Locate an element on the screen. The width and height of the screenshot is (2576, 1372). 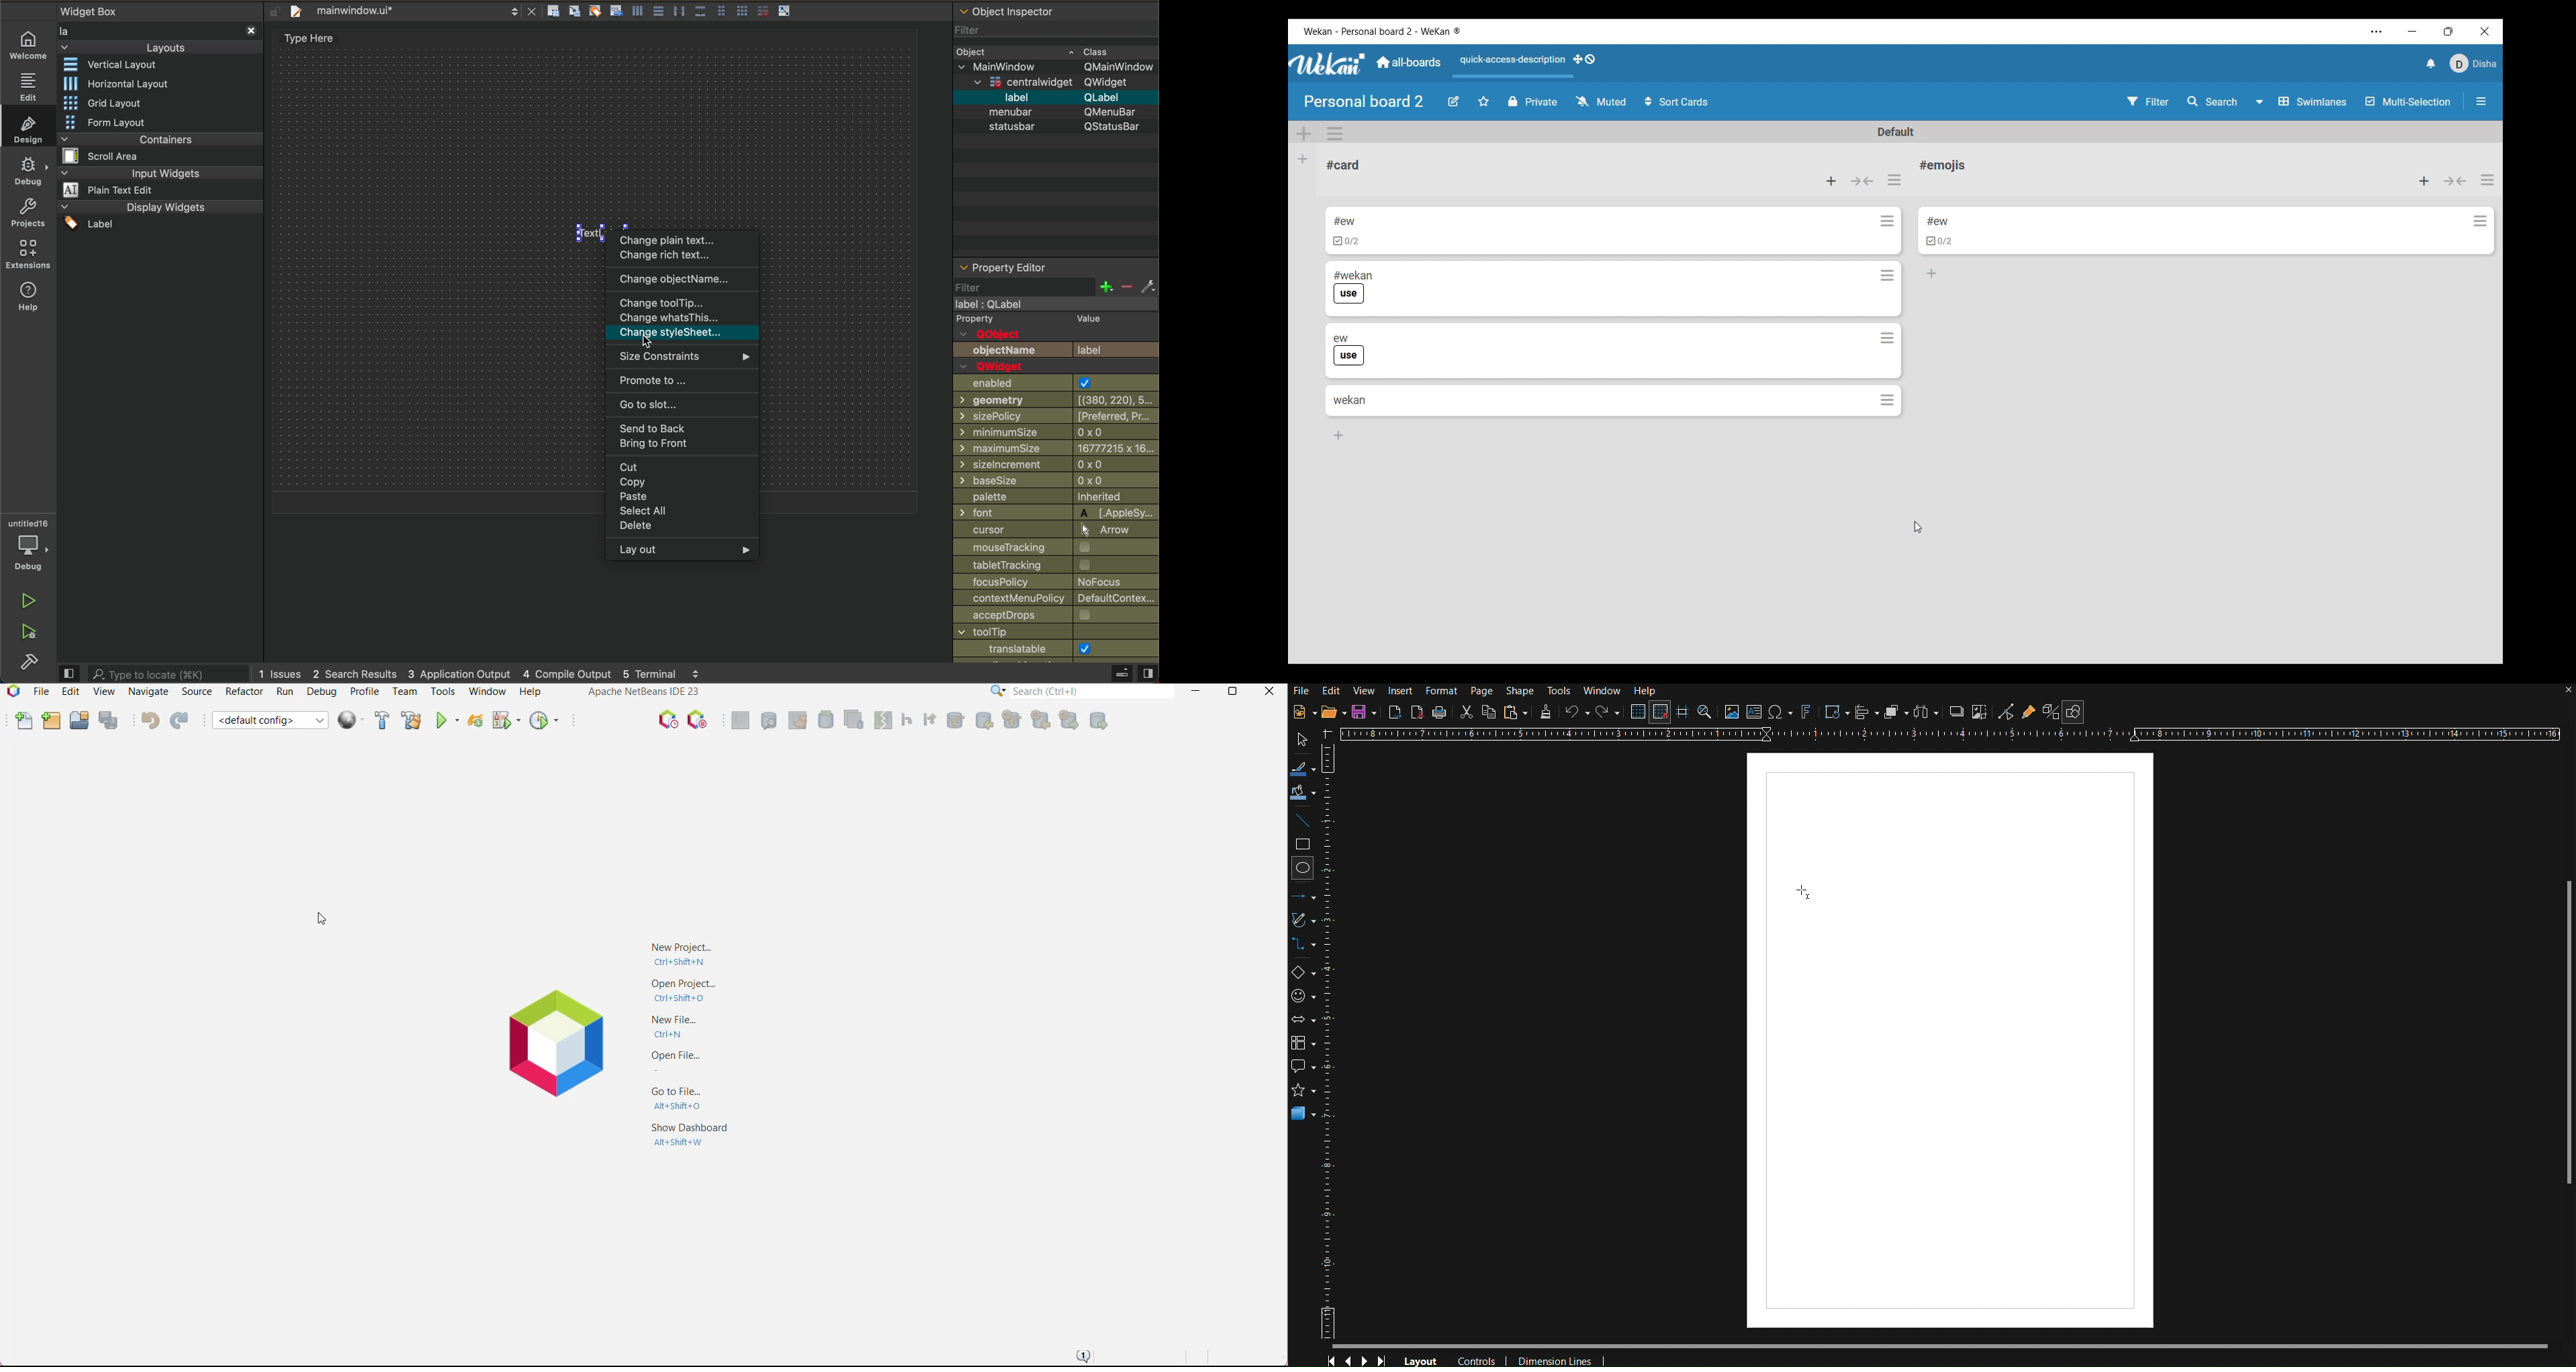
Print is located at coordinates (1440, 712).